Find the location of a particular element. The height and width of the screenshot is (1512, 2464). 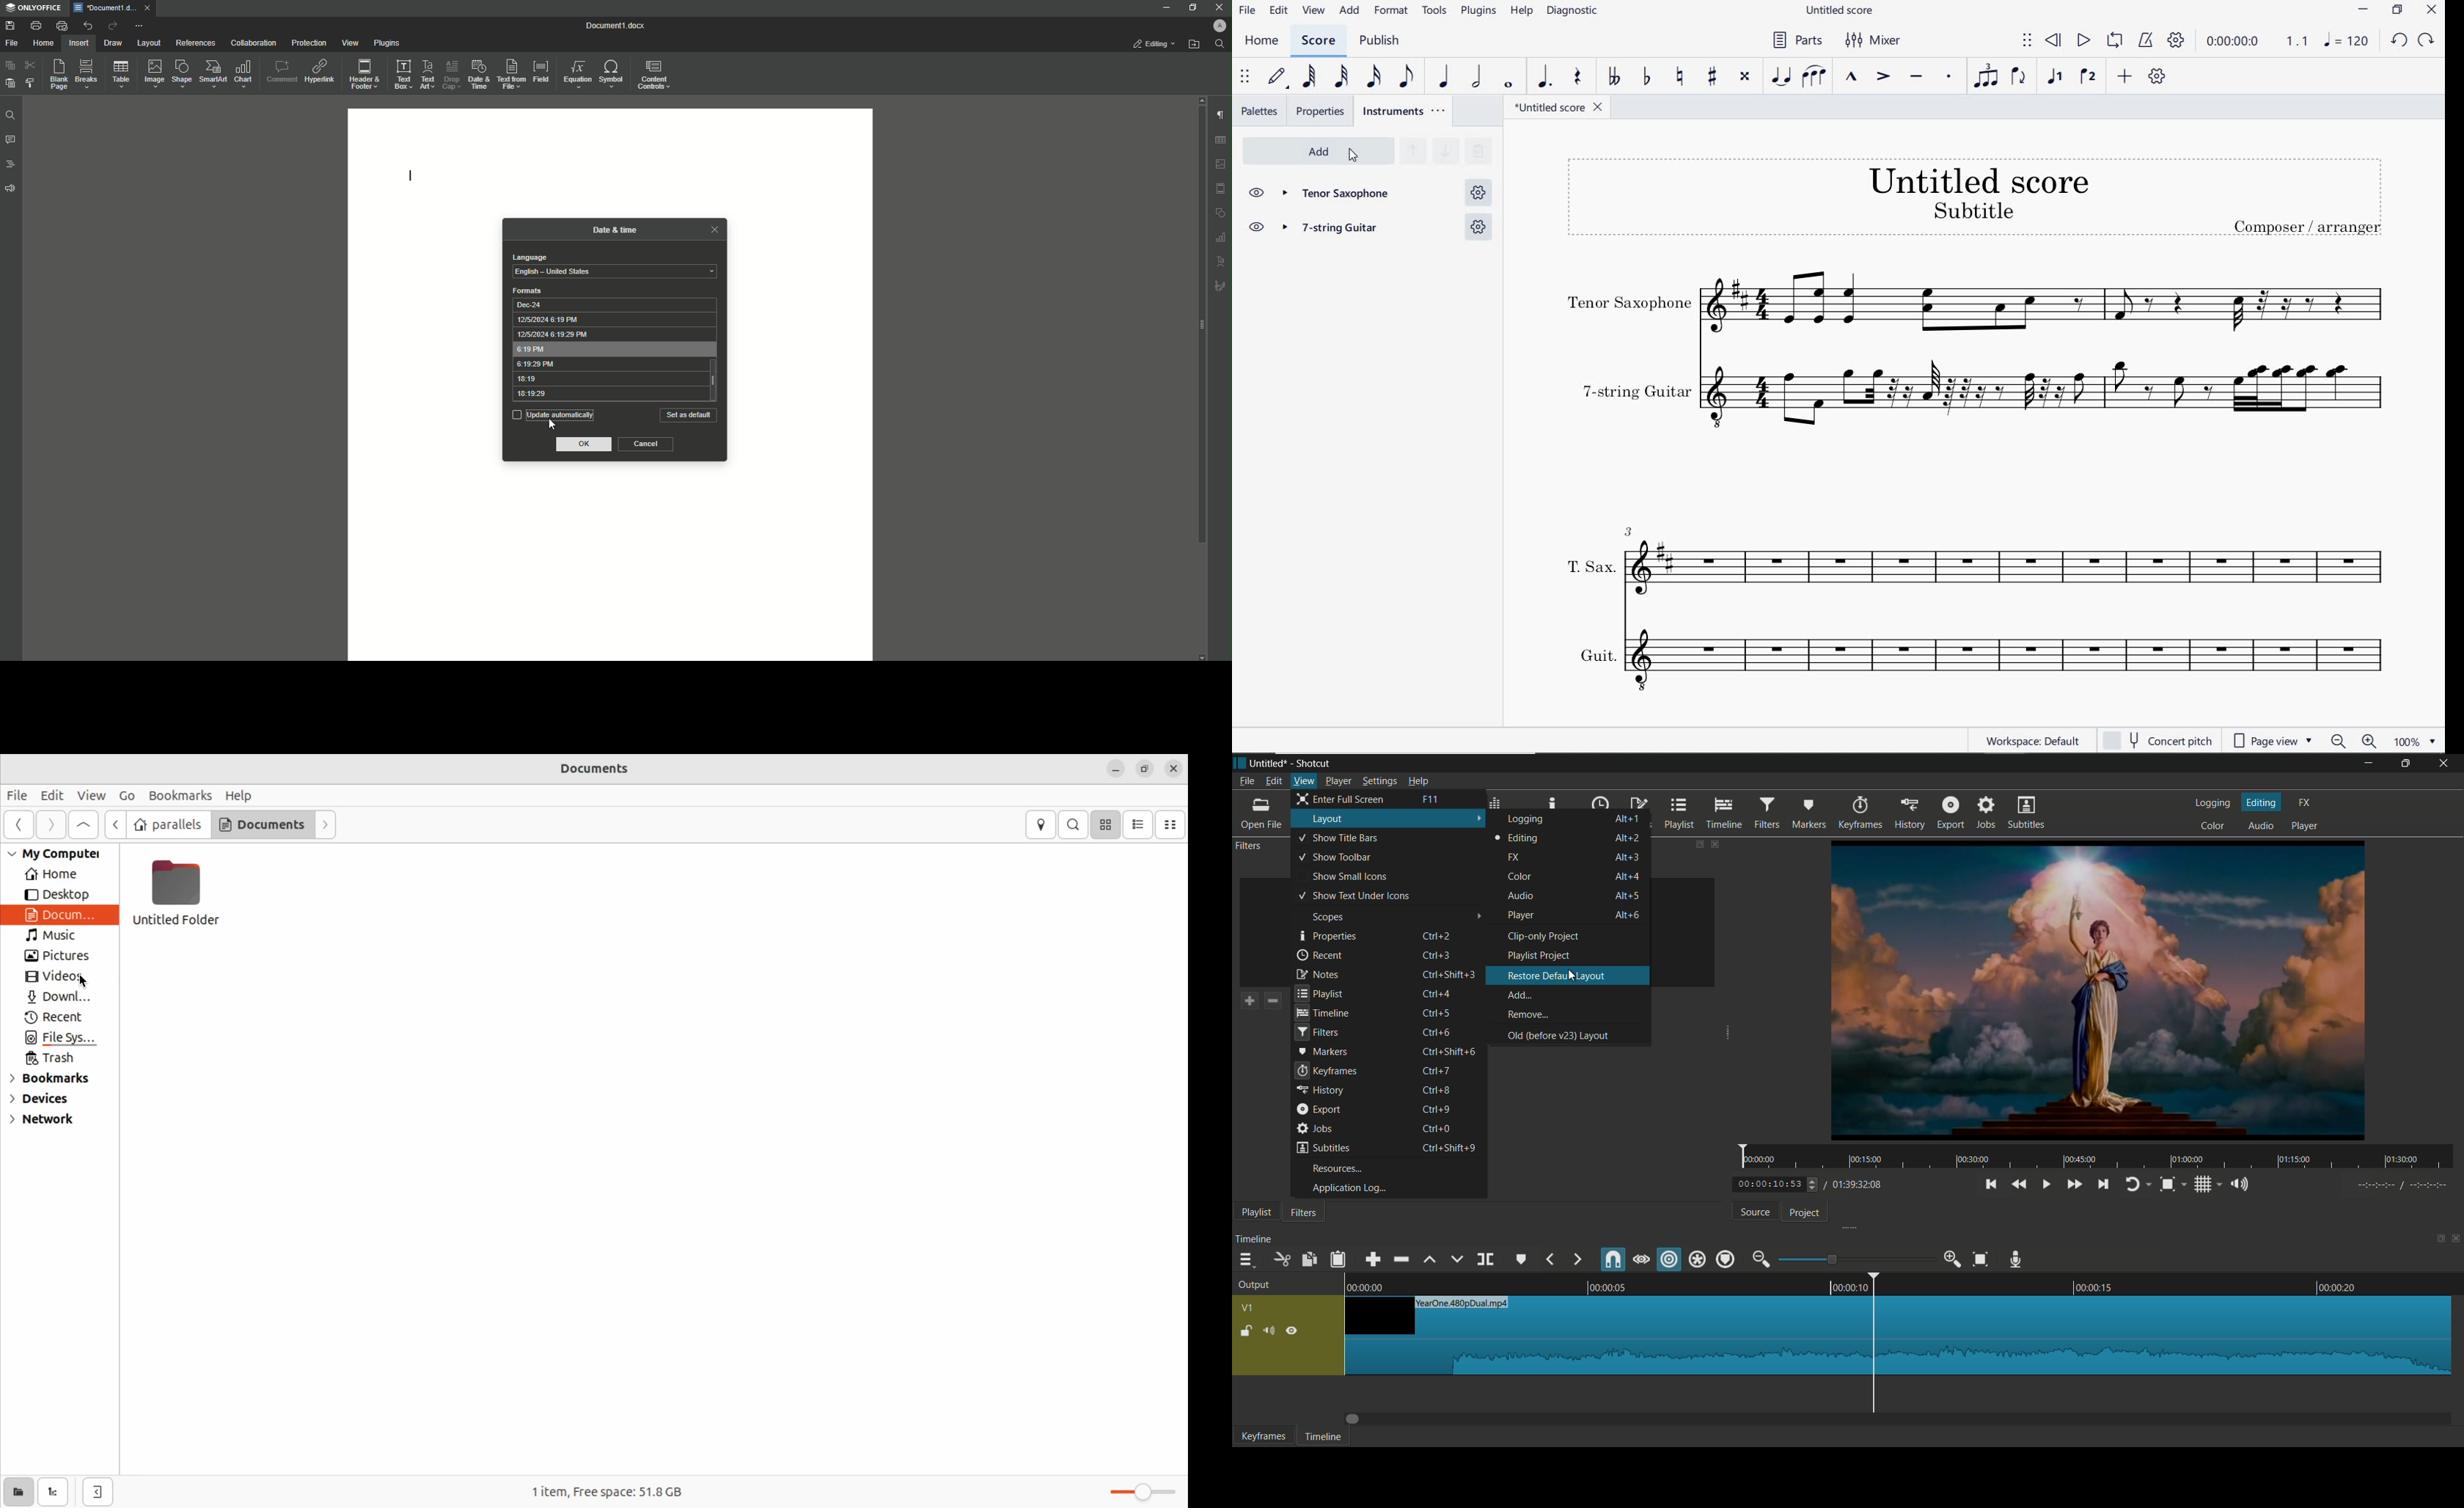

ADD is located at coordinates (2125, 77).